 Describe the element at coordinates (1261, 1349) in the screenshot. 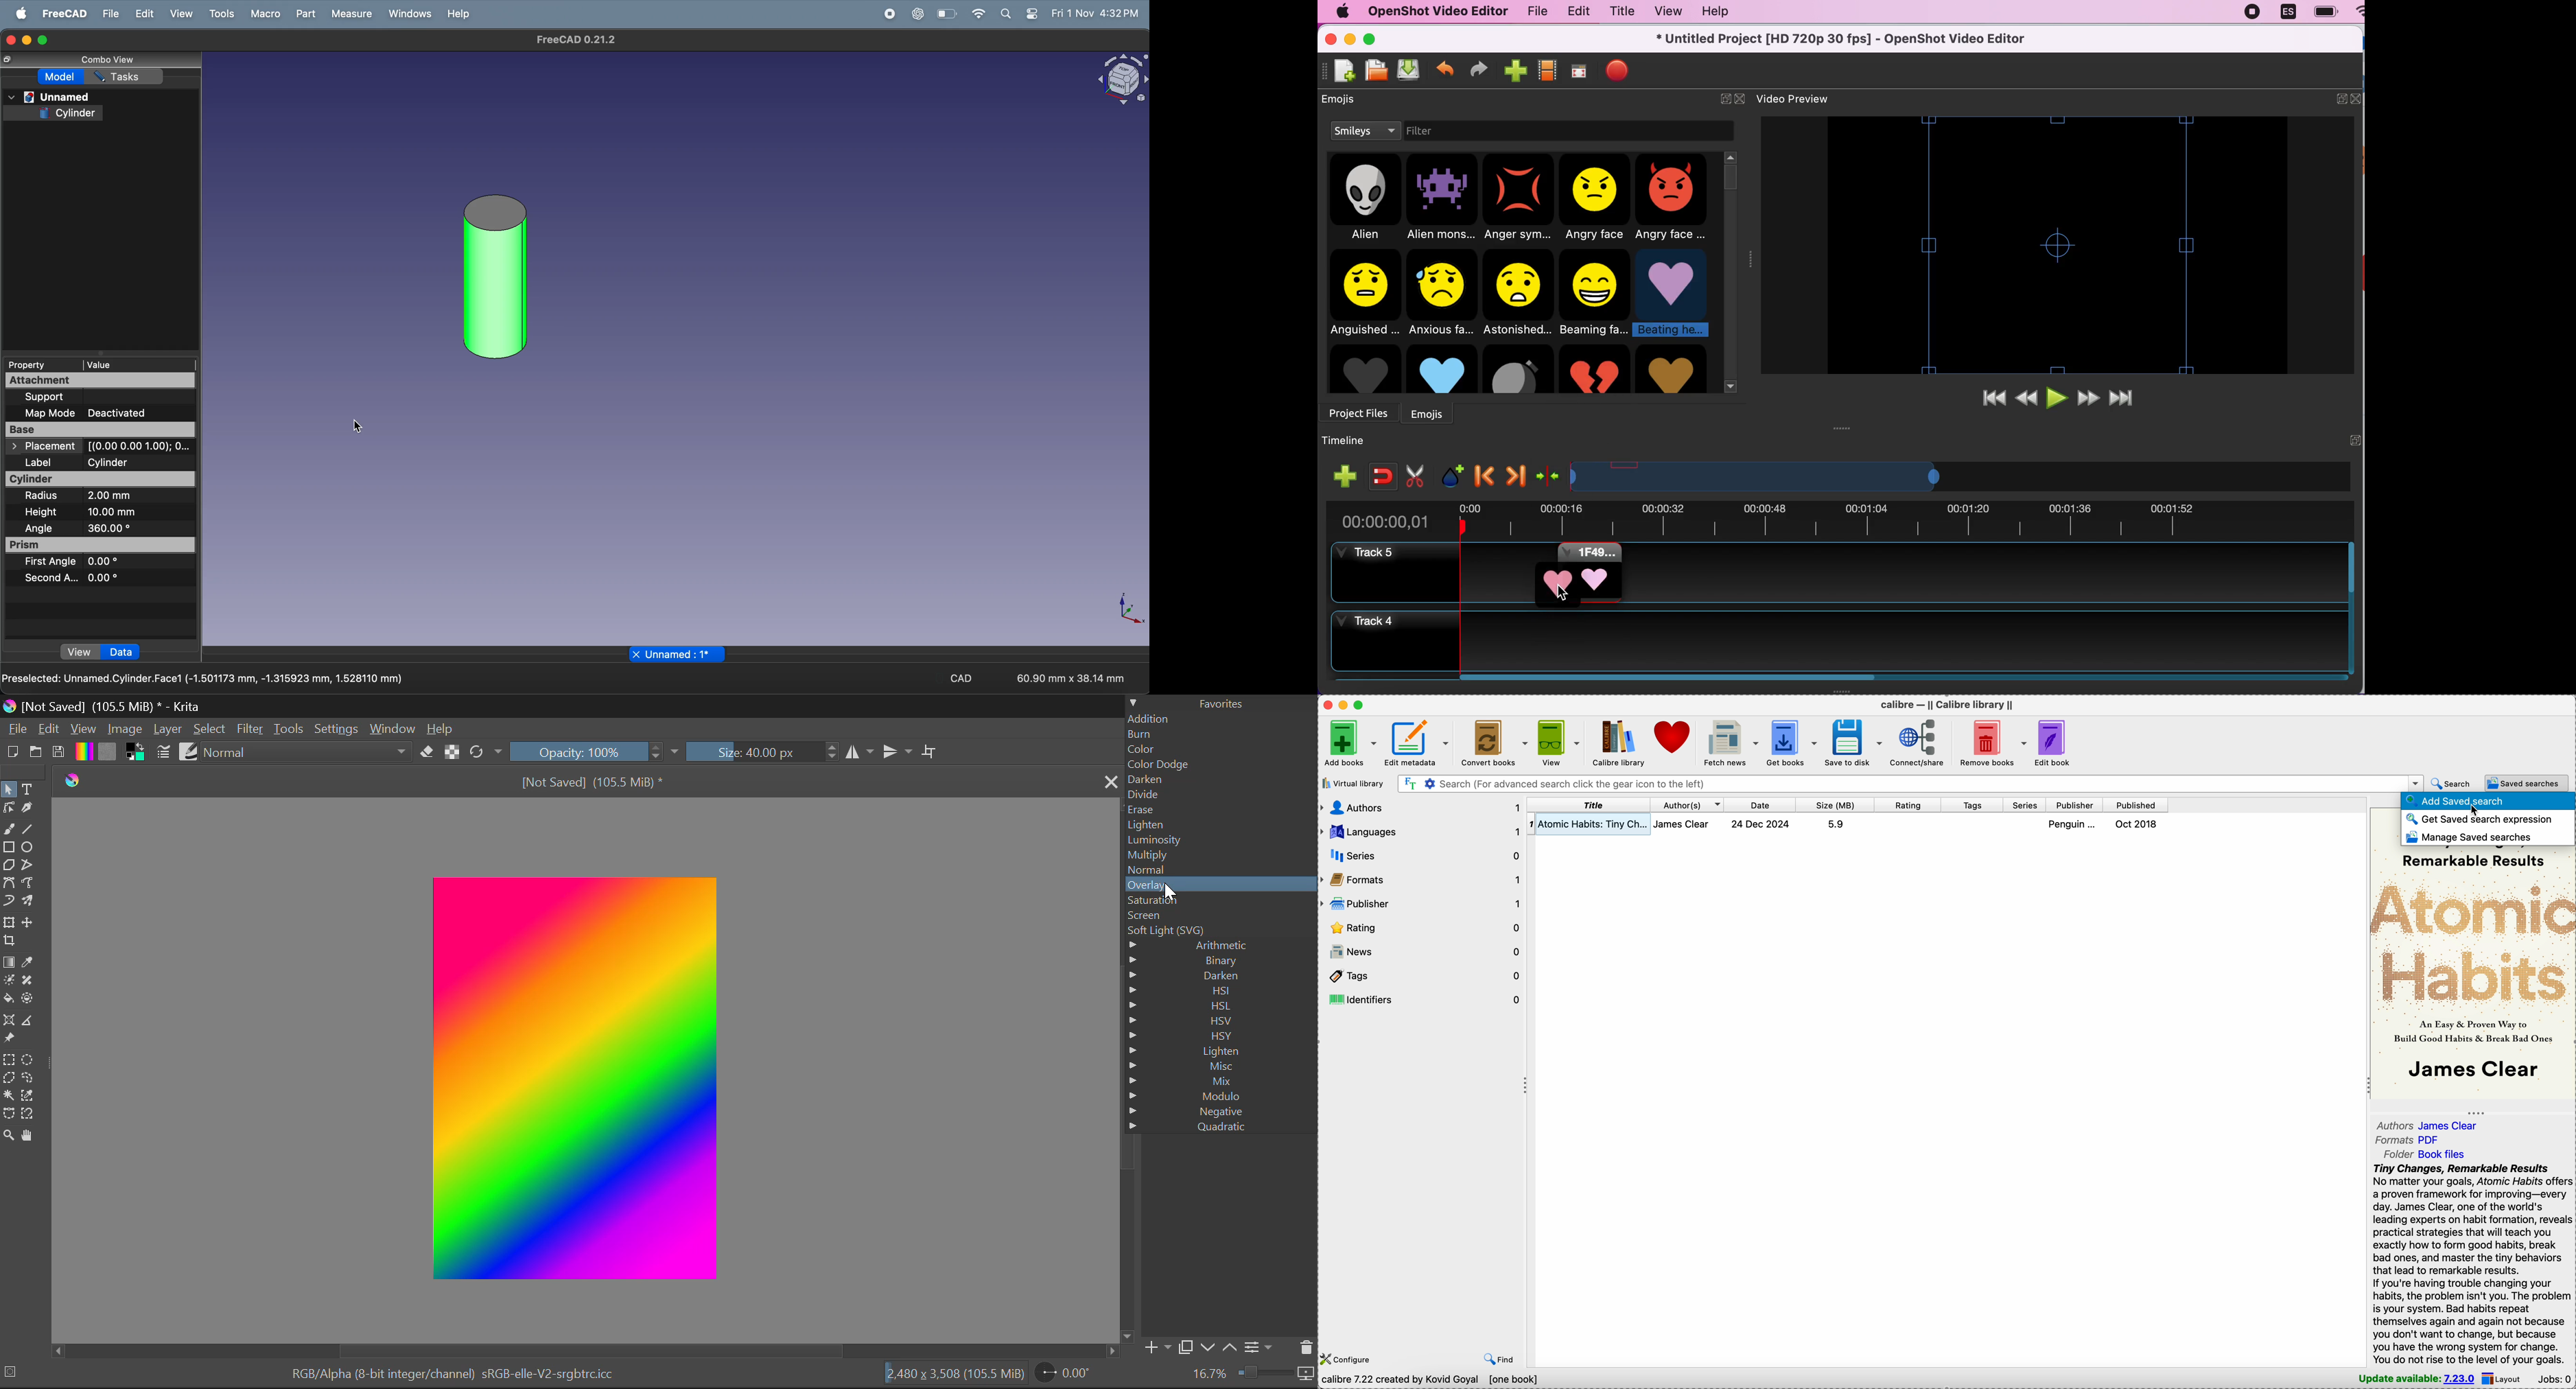

I see `Settings` at that location.